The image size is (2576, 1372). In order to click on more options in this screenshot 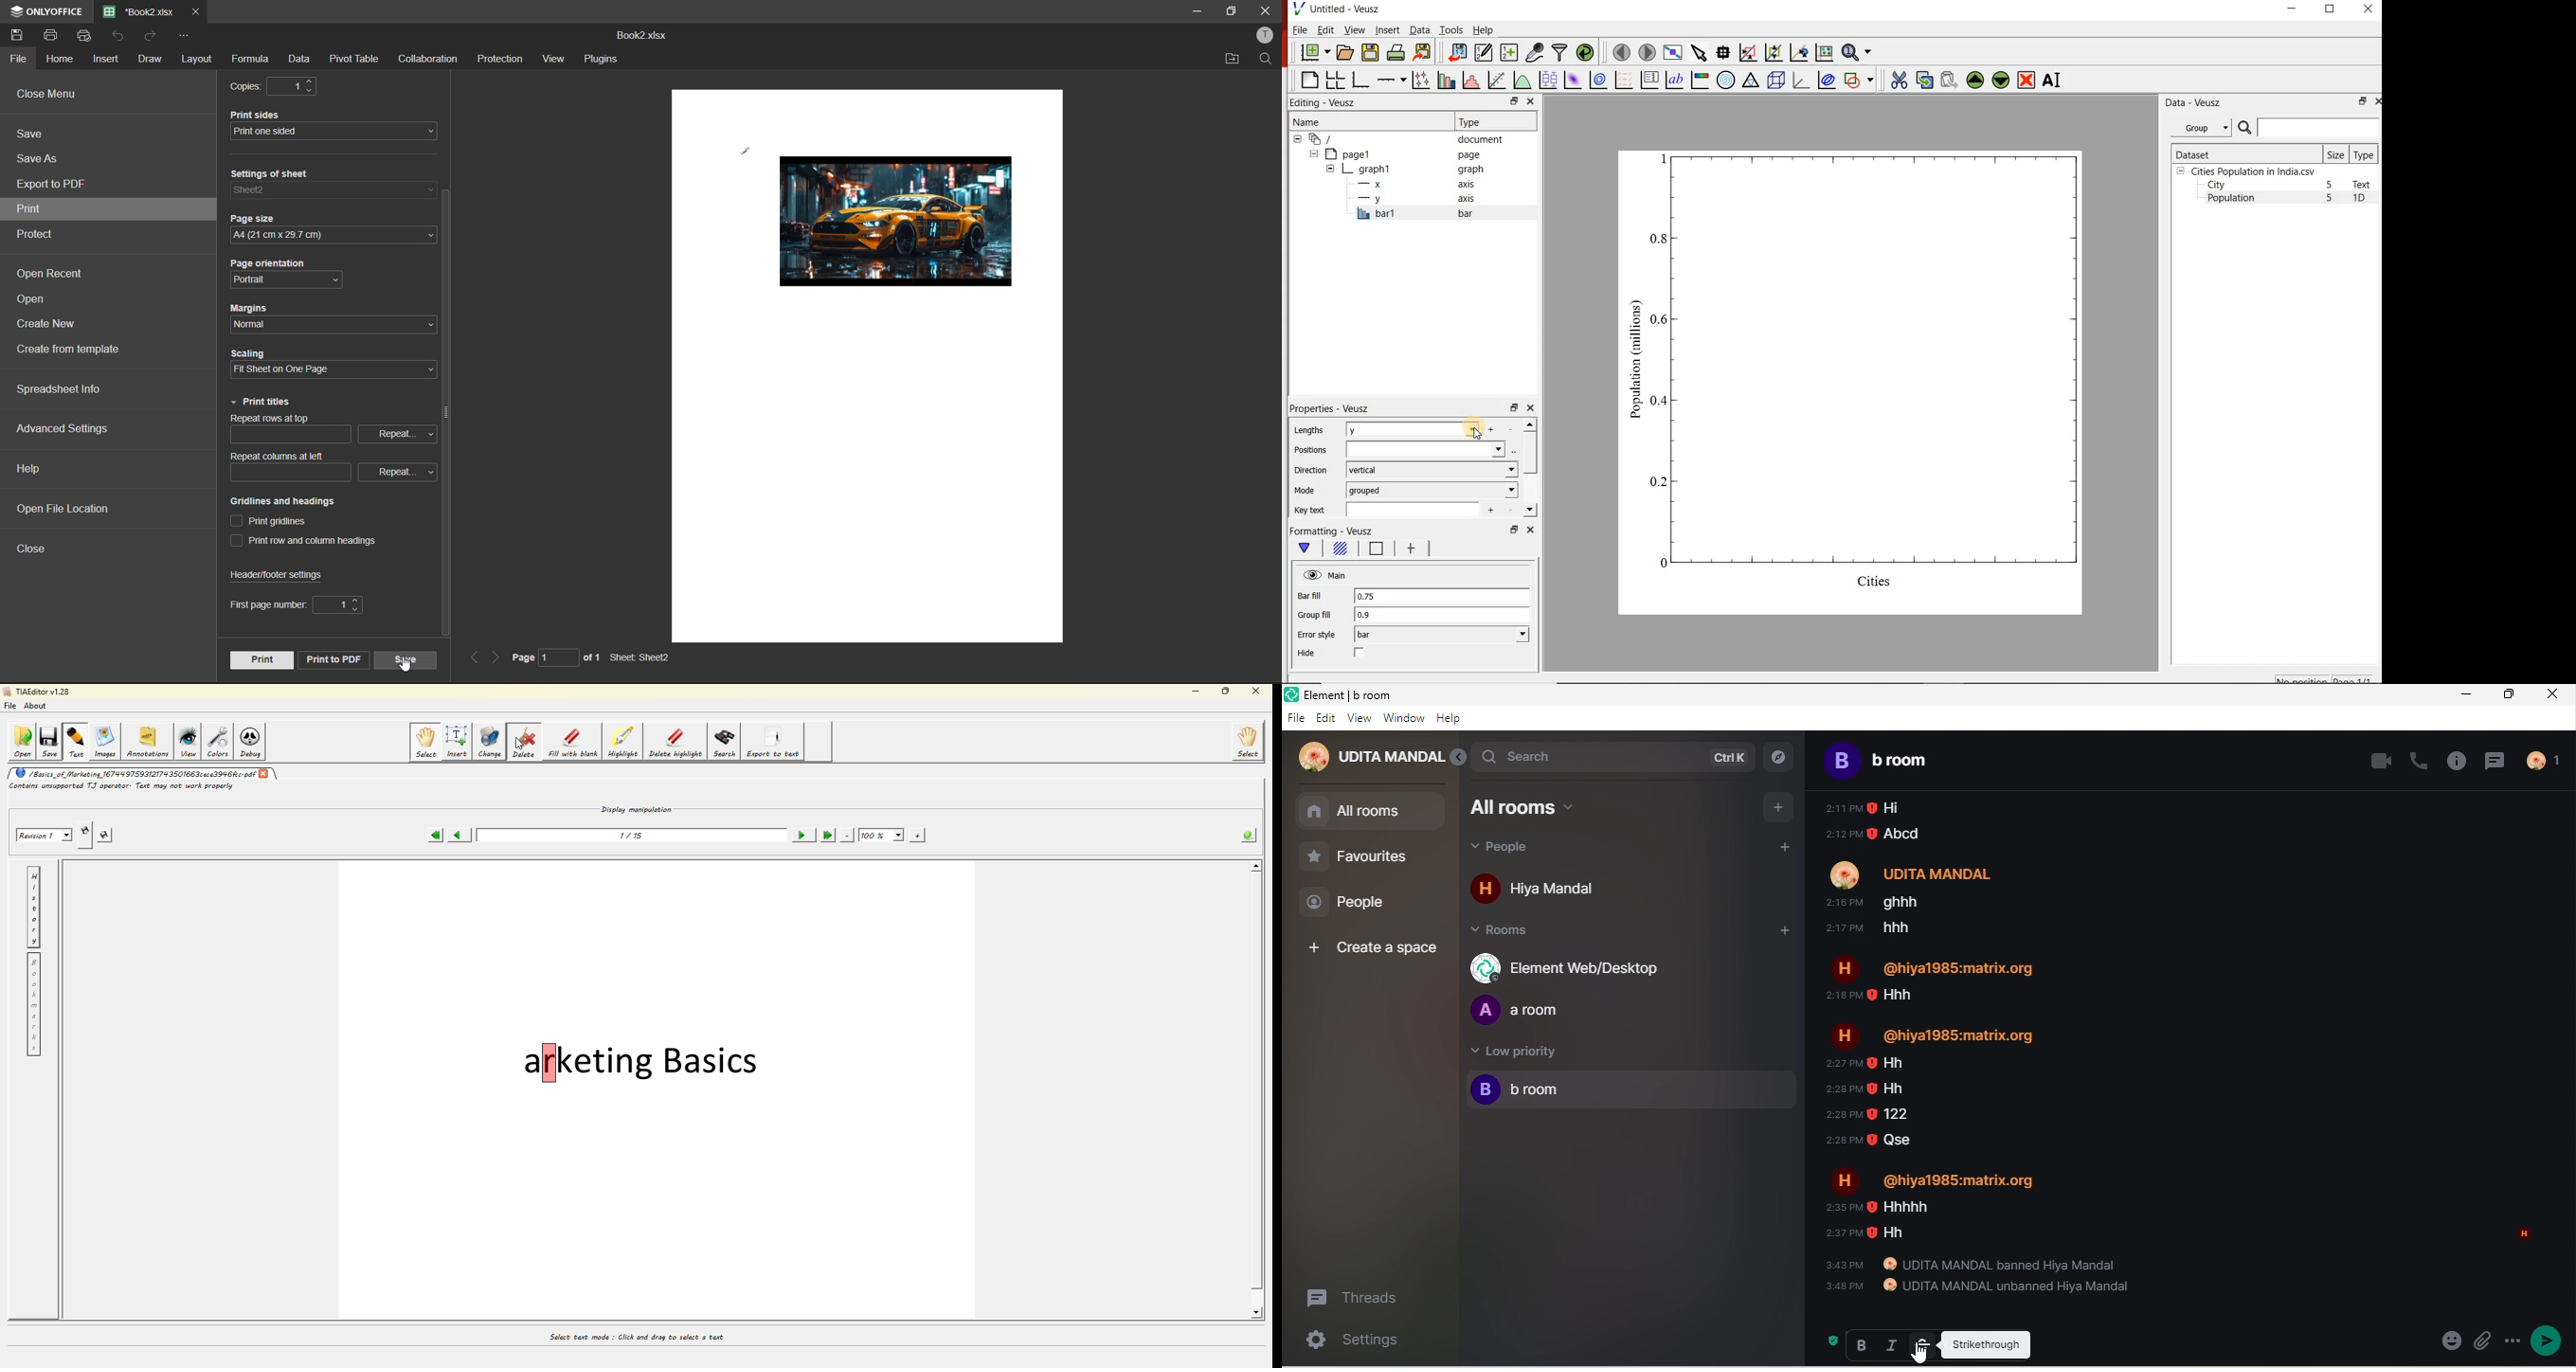, I will do `click(2513, 1340)`.